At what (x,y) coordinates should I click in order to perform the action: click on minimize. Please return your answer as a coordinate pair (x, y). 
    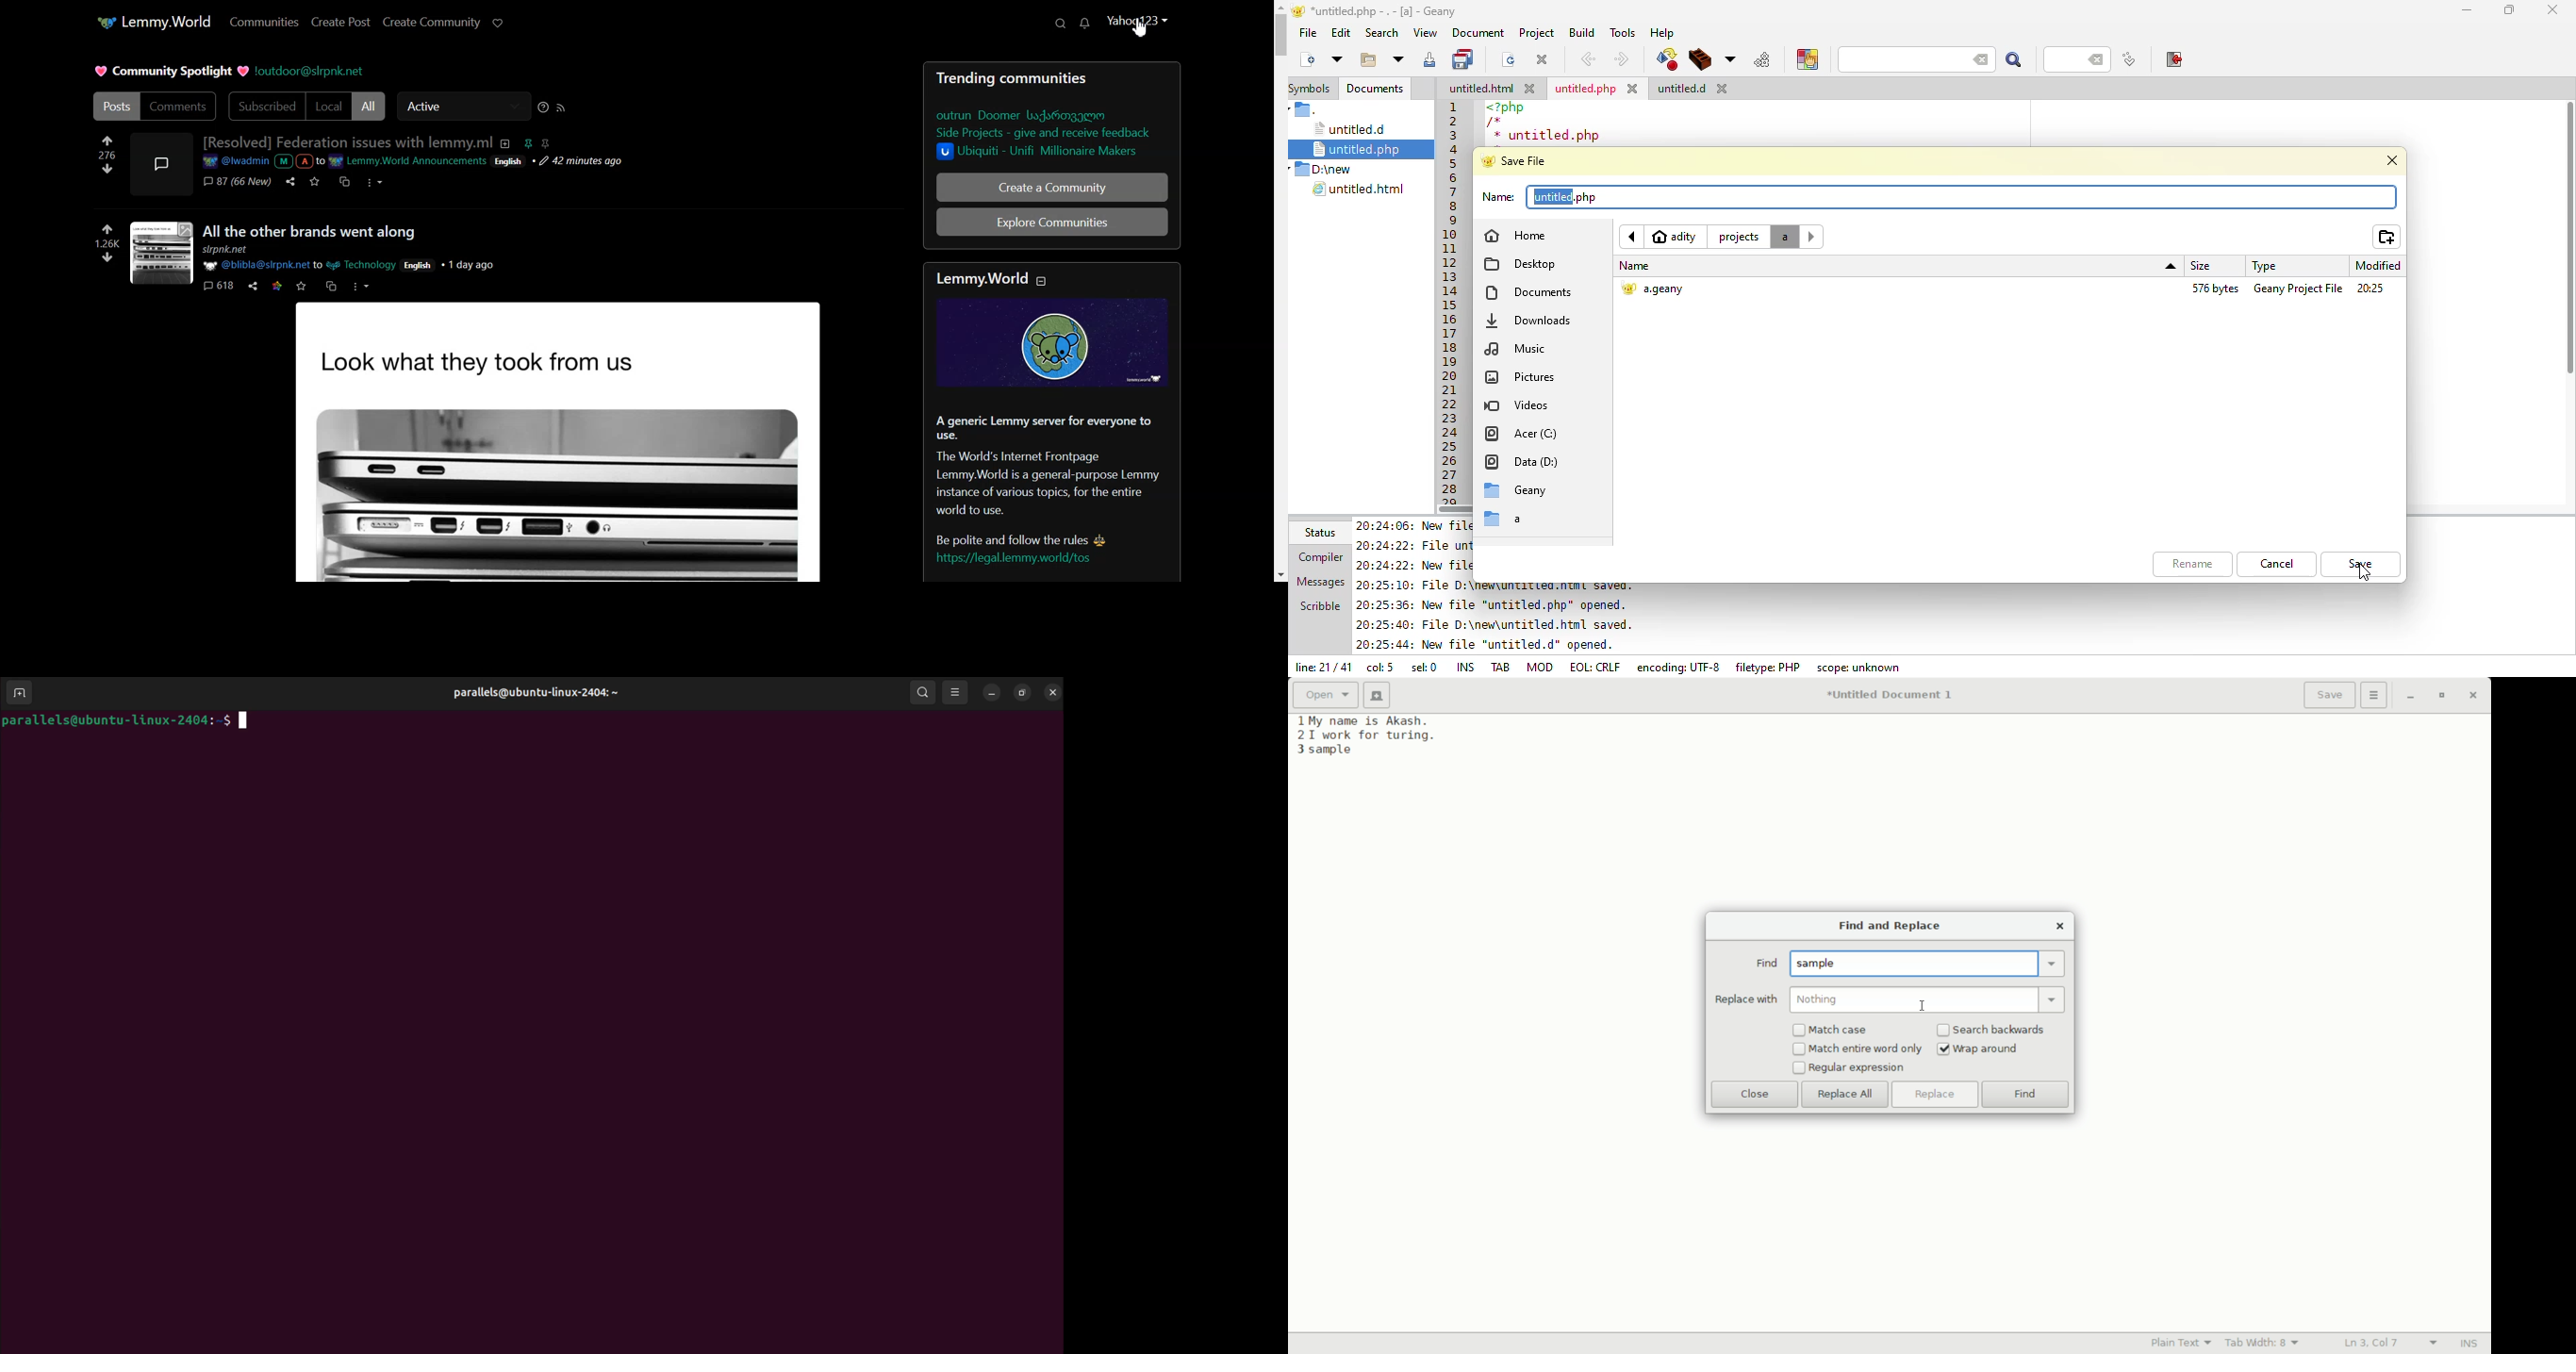
    Looking at the image, I should click on (2411, 696).